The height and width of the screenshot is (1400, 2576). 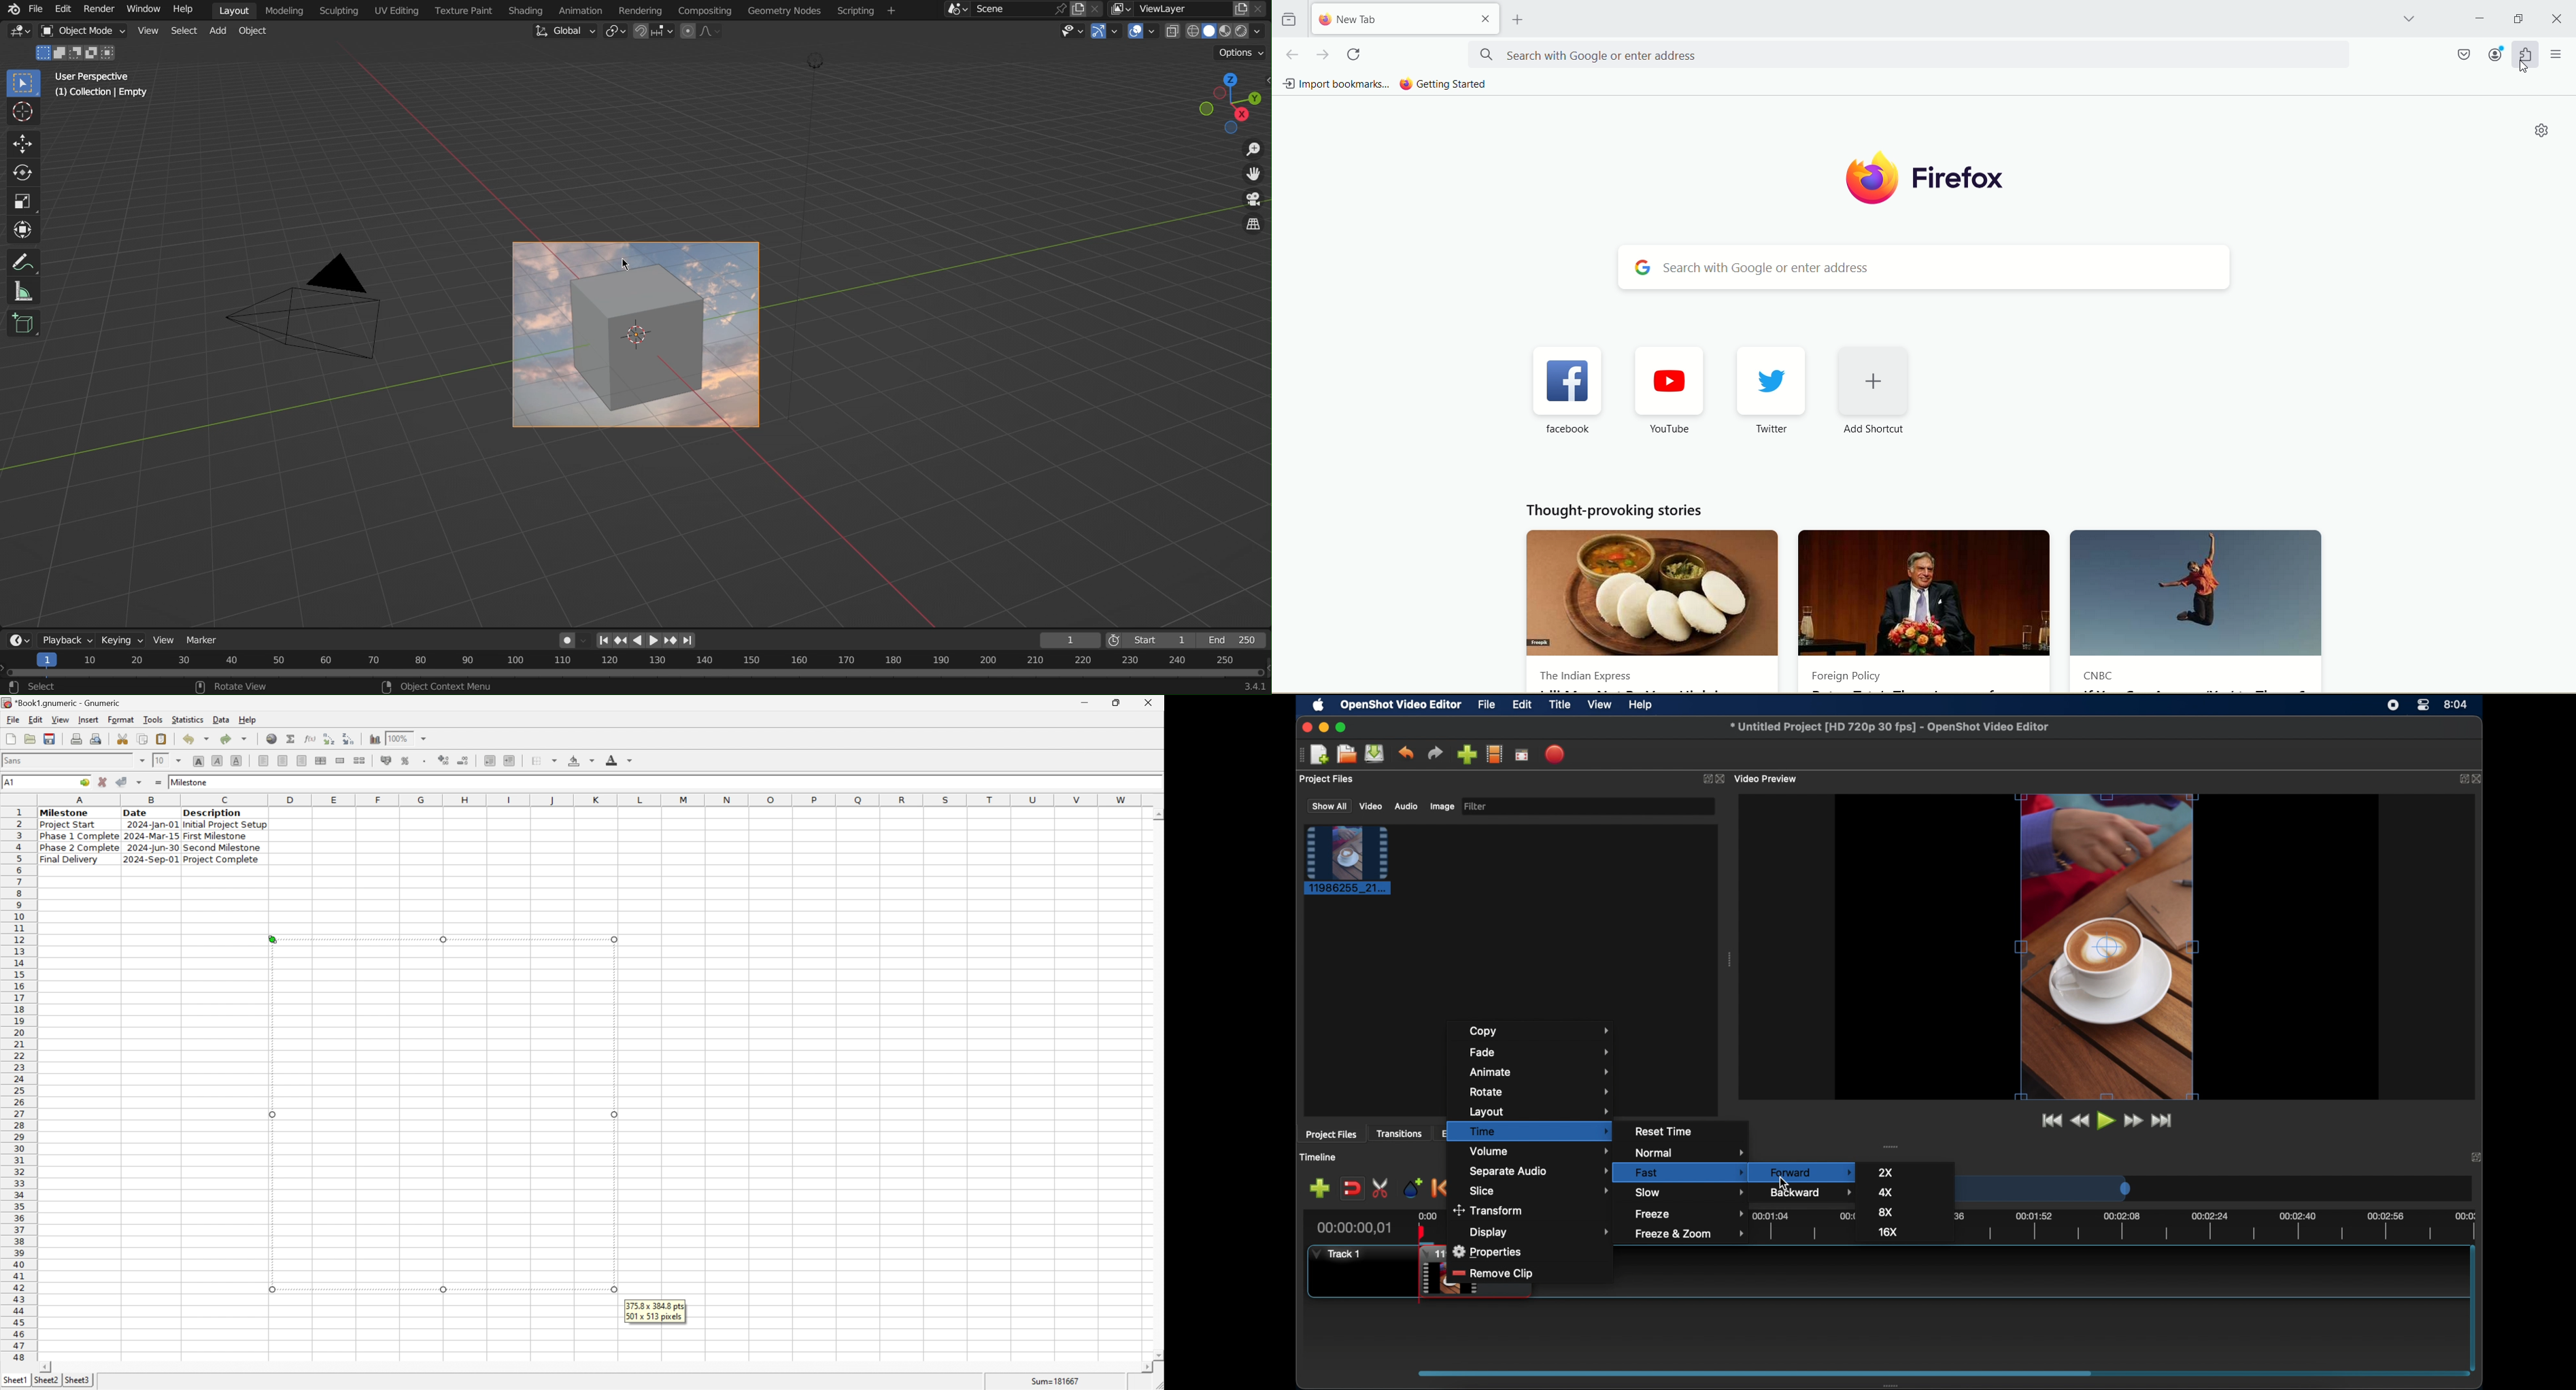 What do you see at coordinates (157, 782) in the screenshot?
I see `enter formula` at bounding box center [157, 782].